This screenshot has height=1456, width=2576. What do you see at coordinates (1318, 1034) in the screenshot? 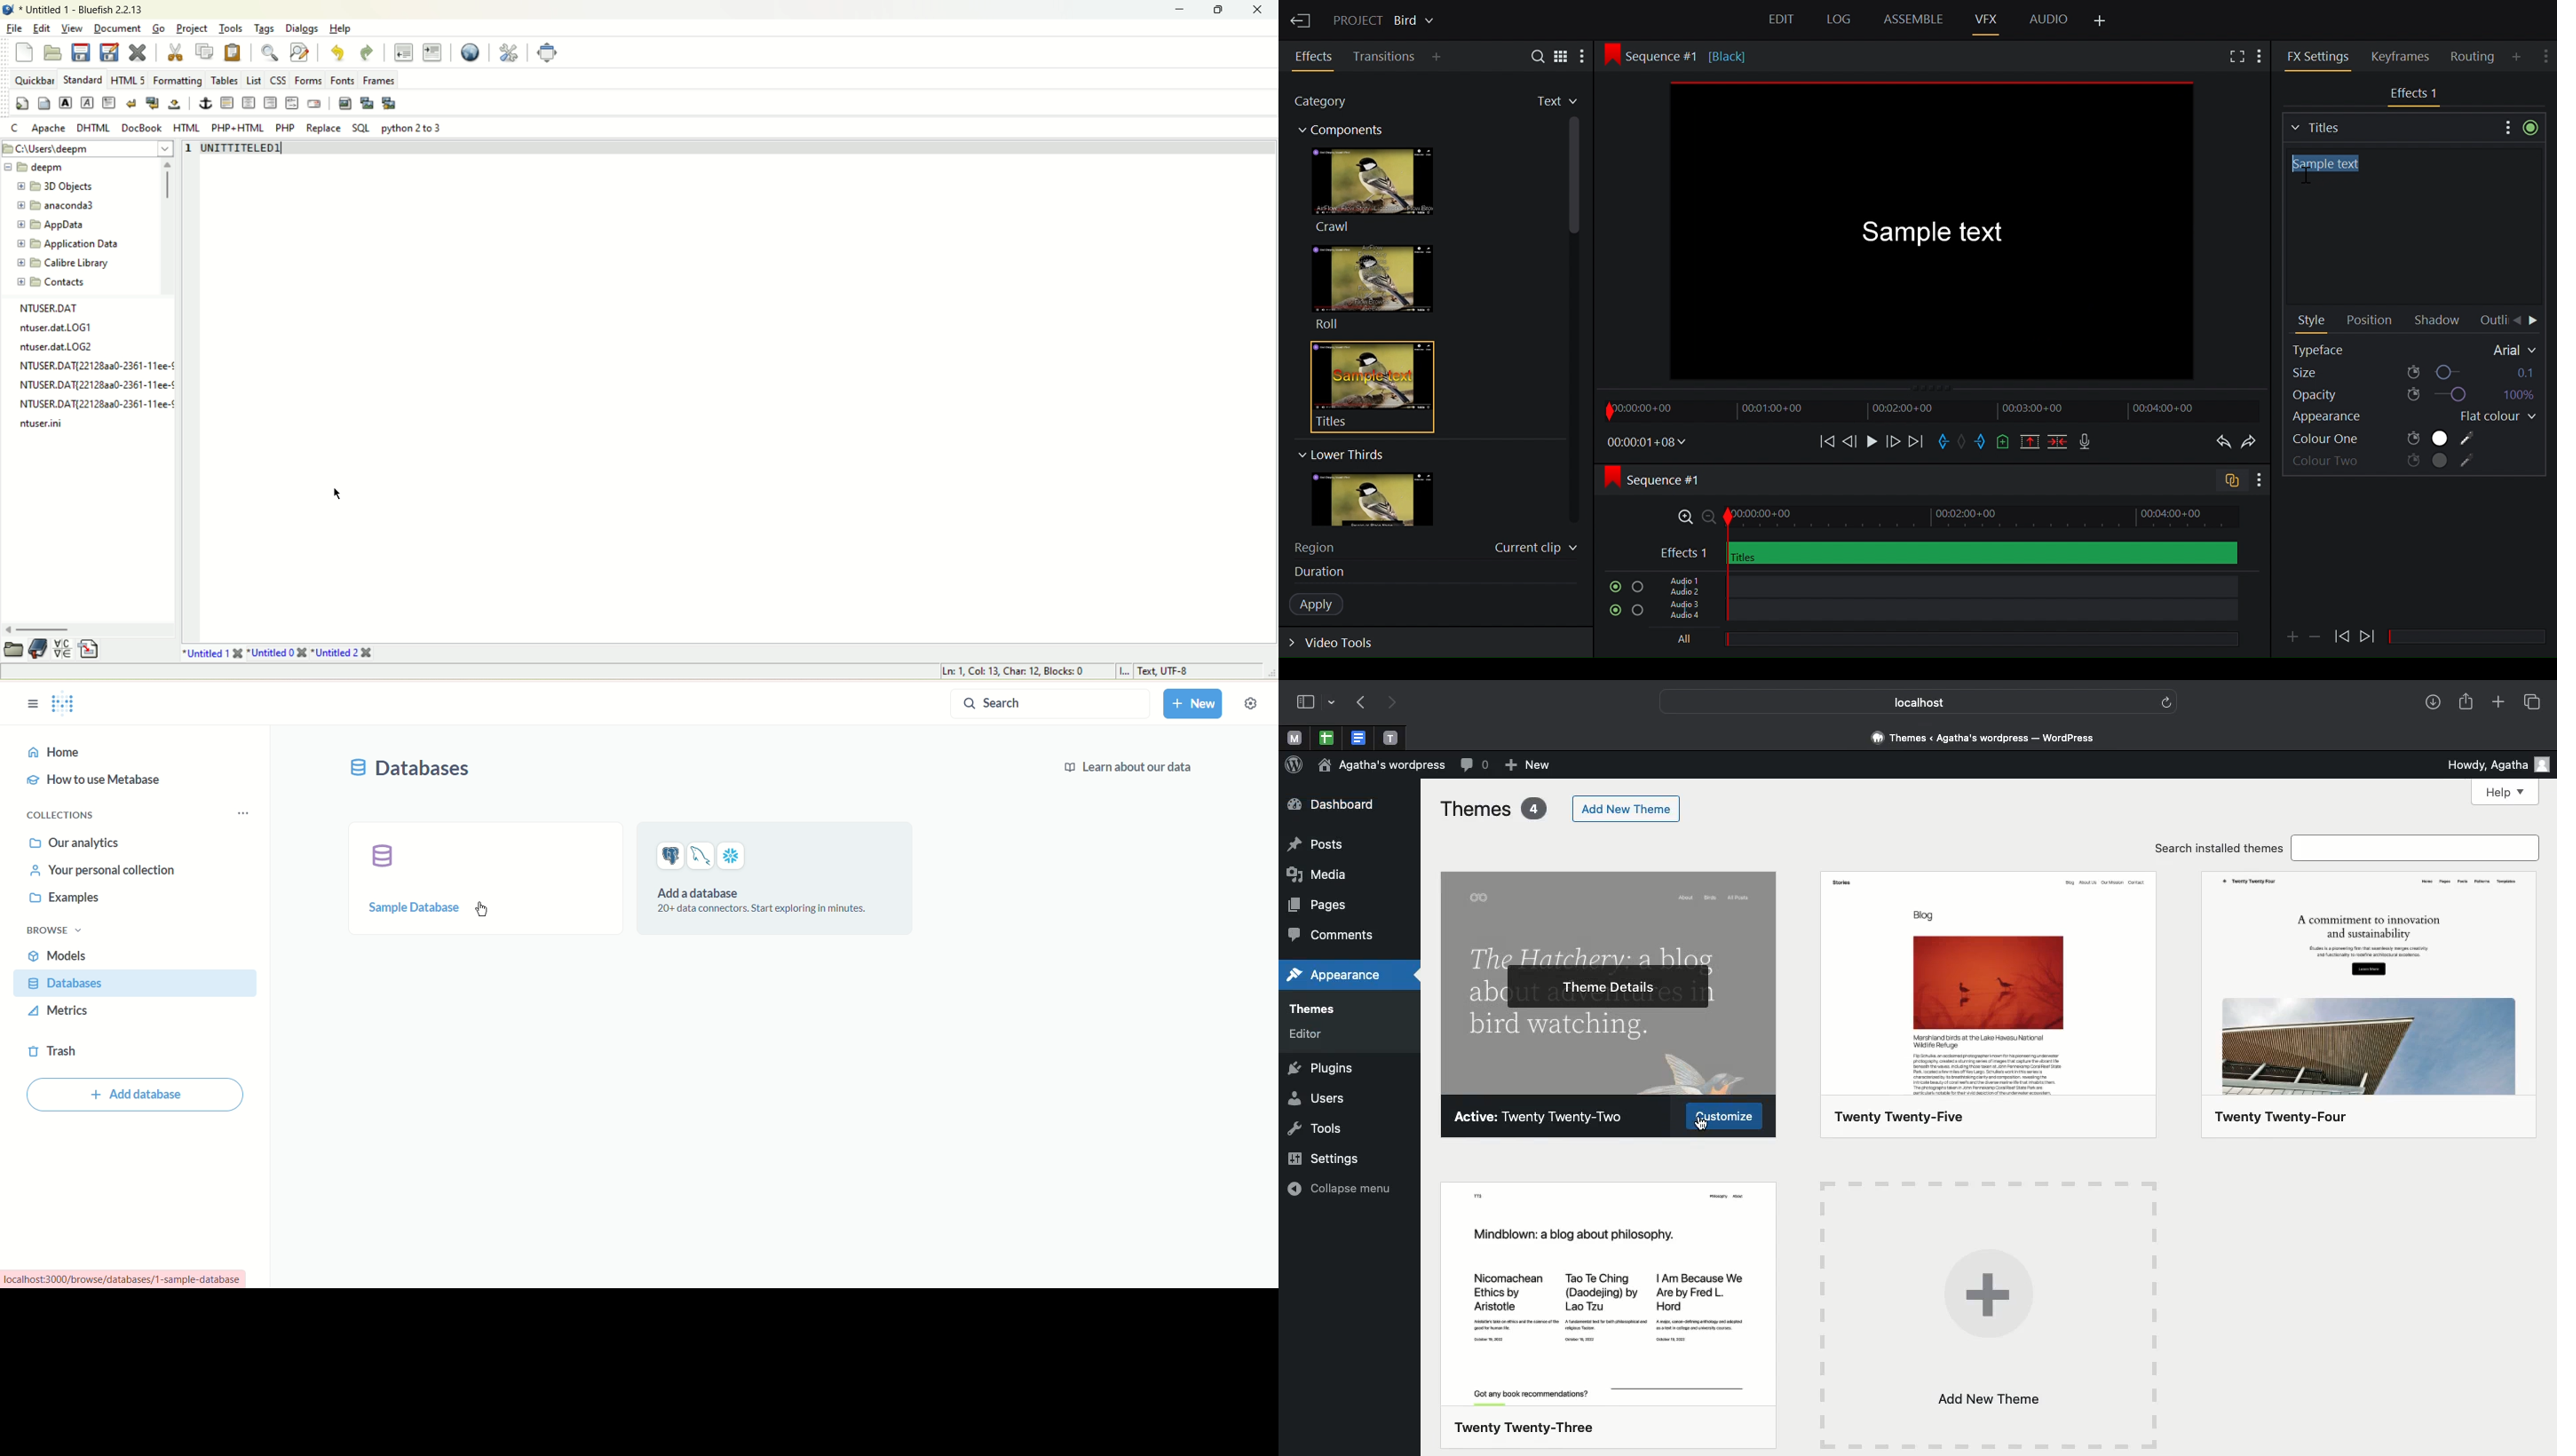
I see `Editor` at bounding box center [1318, 1034].